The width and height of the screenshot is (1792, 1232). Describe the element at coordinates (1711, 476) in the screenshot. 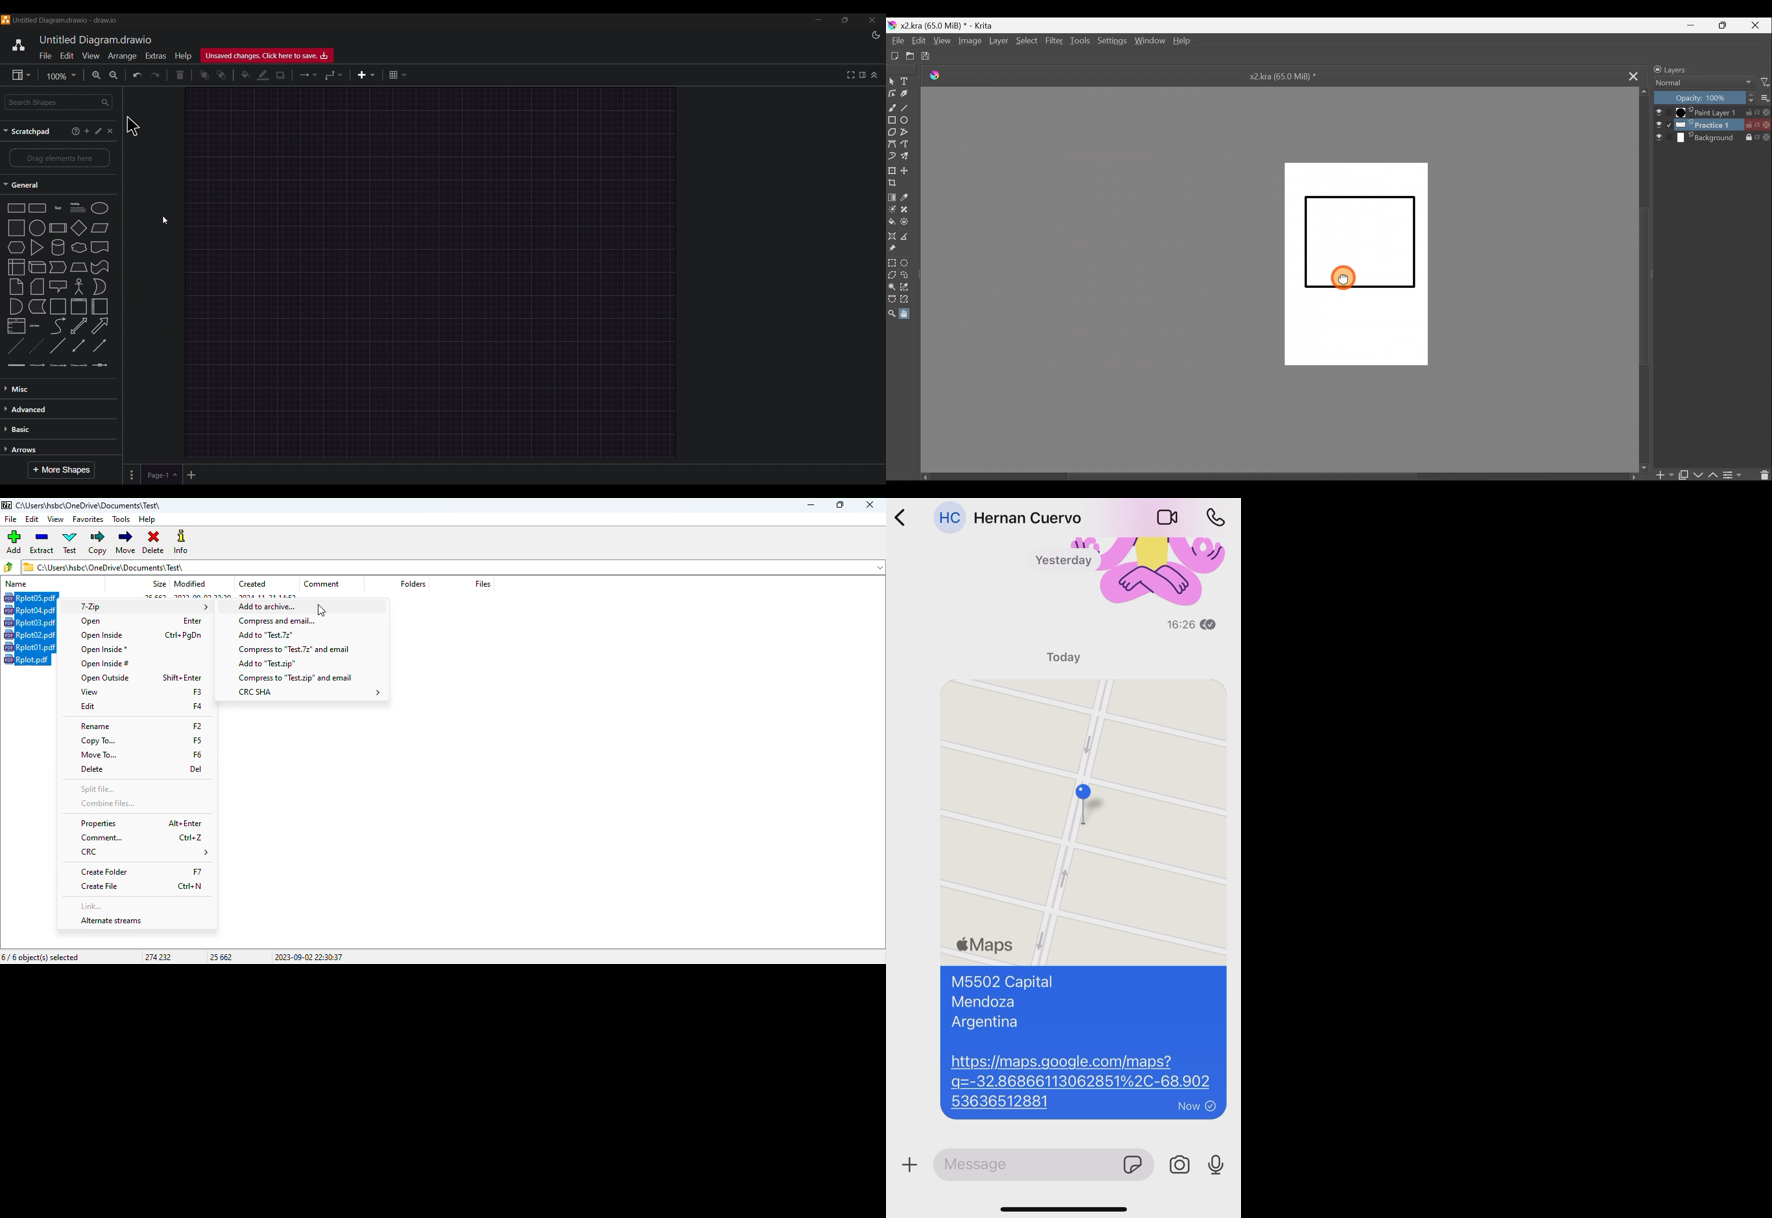

I see `Move layer/mask up` at that location.